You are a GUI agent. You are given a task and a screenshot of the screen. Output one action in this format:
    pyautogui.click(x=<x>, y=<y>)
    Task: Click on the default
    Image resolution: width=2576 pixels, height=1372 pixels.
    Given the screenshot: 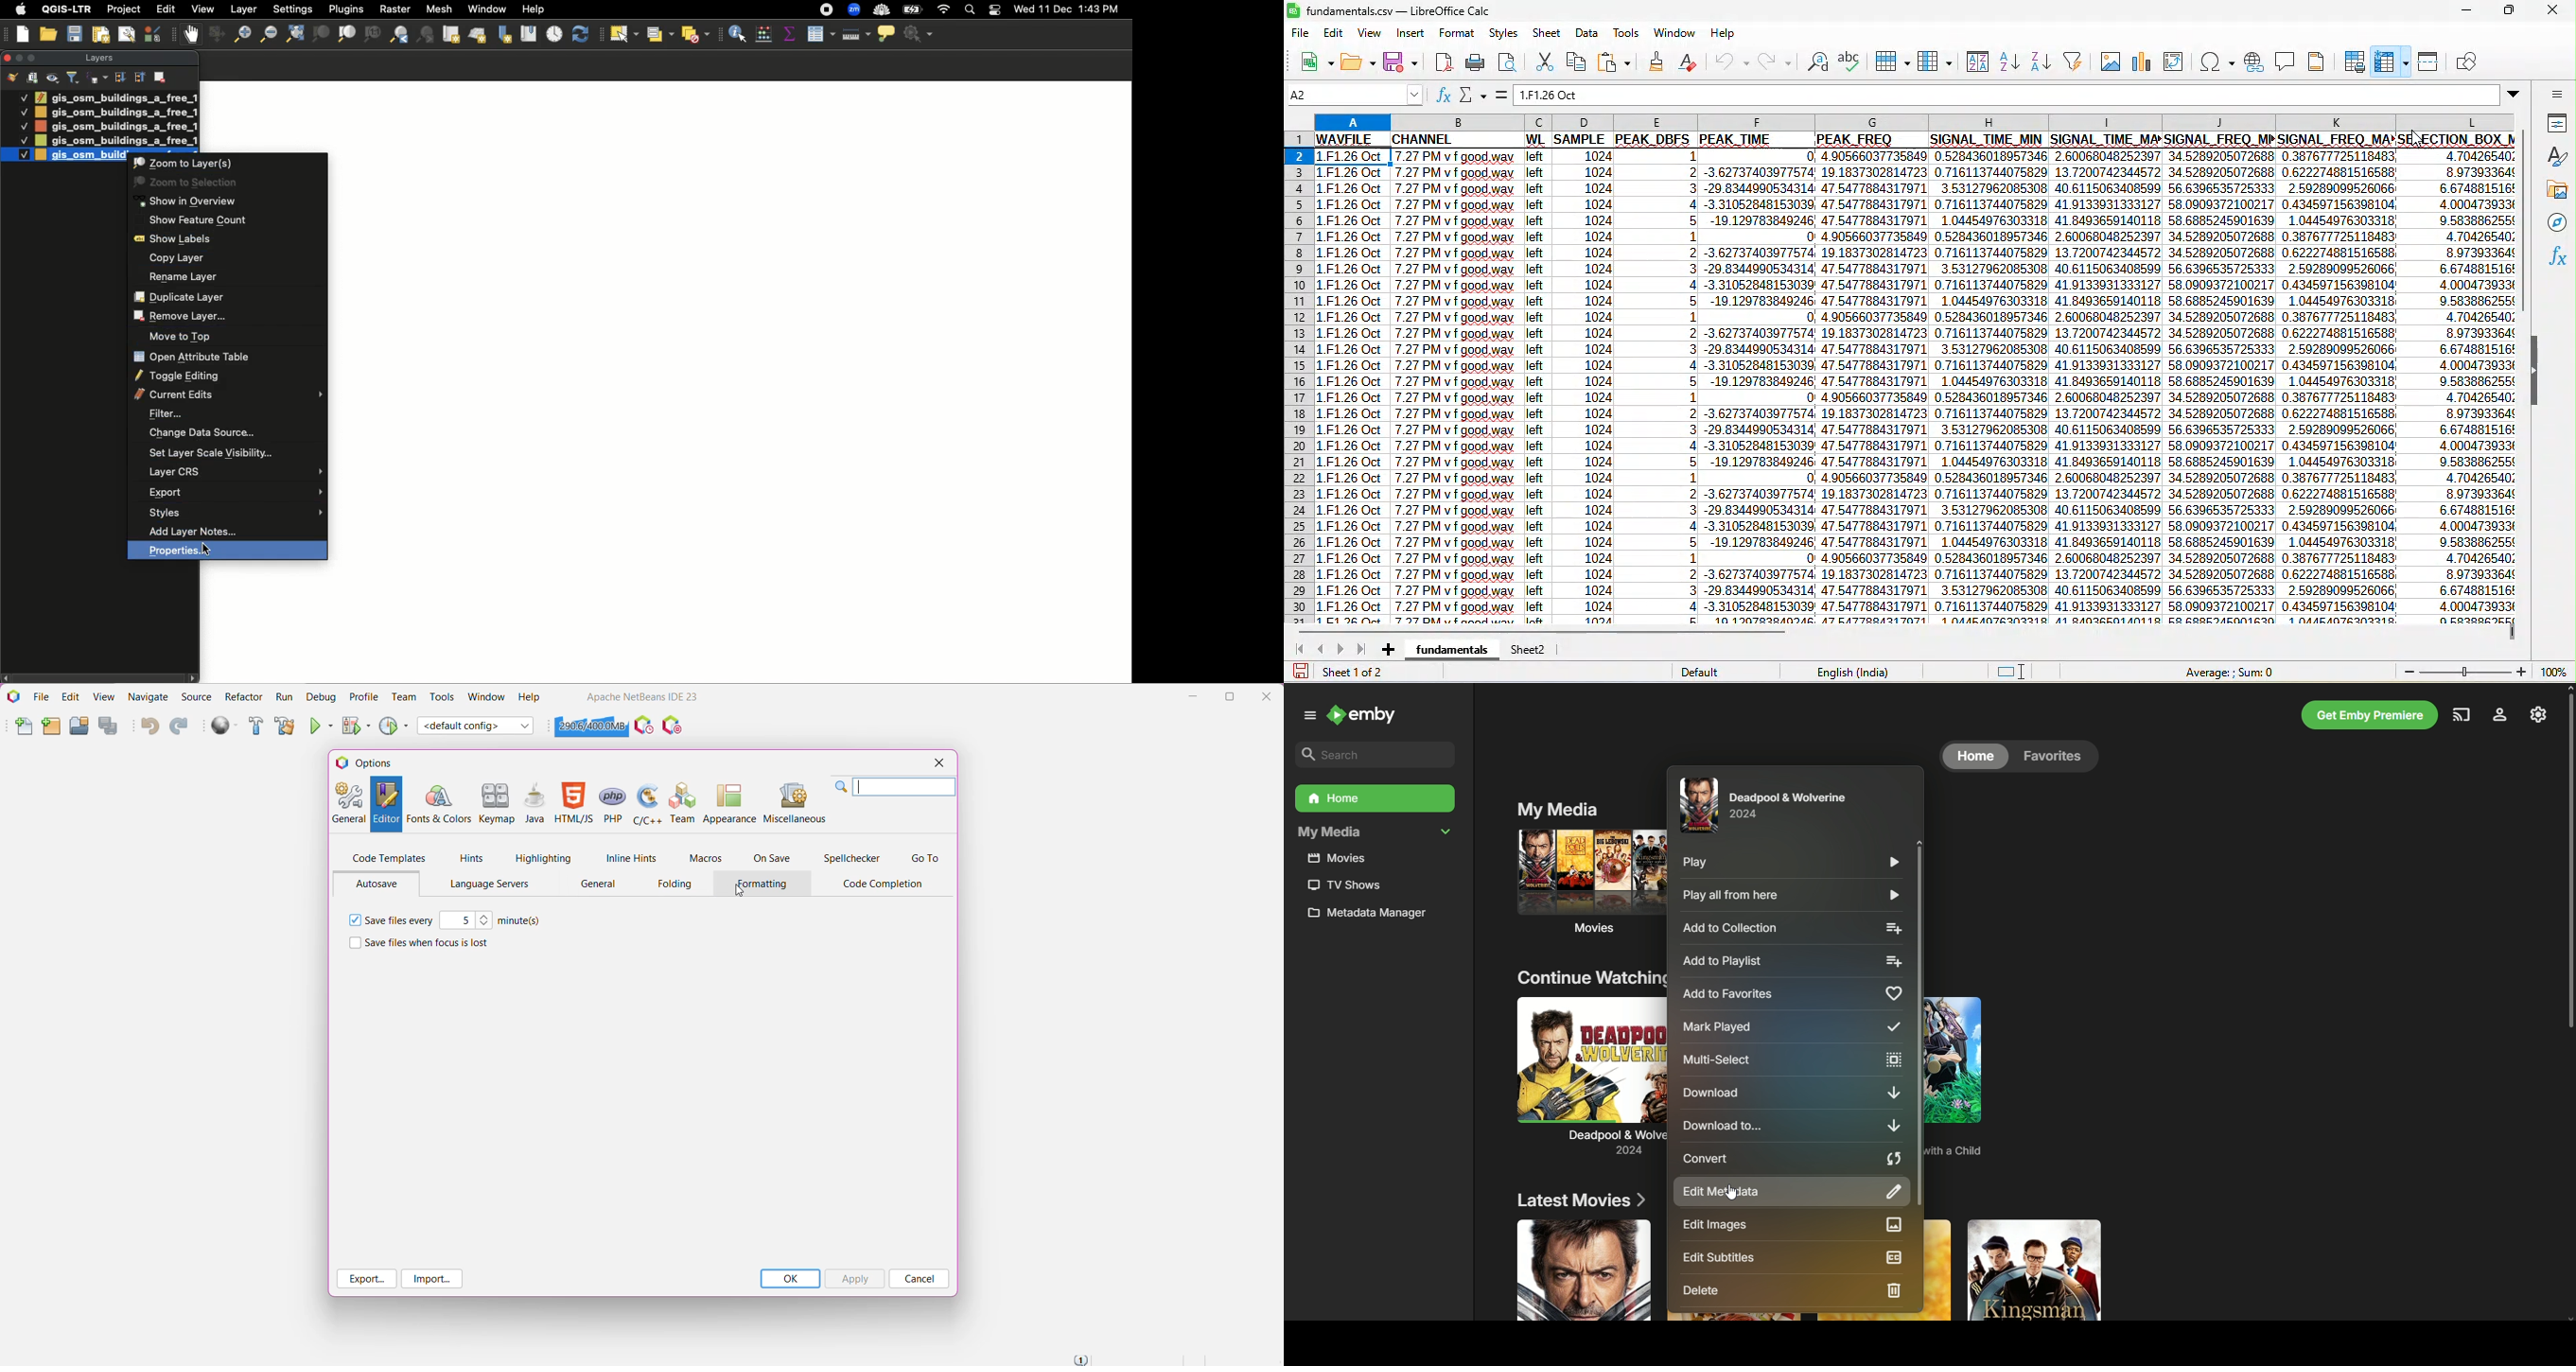 What is the action you would take?
    pyautogui.click(x=1718, y=672)
    